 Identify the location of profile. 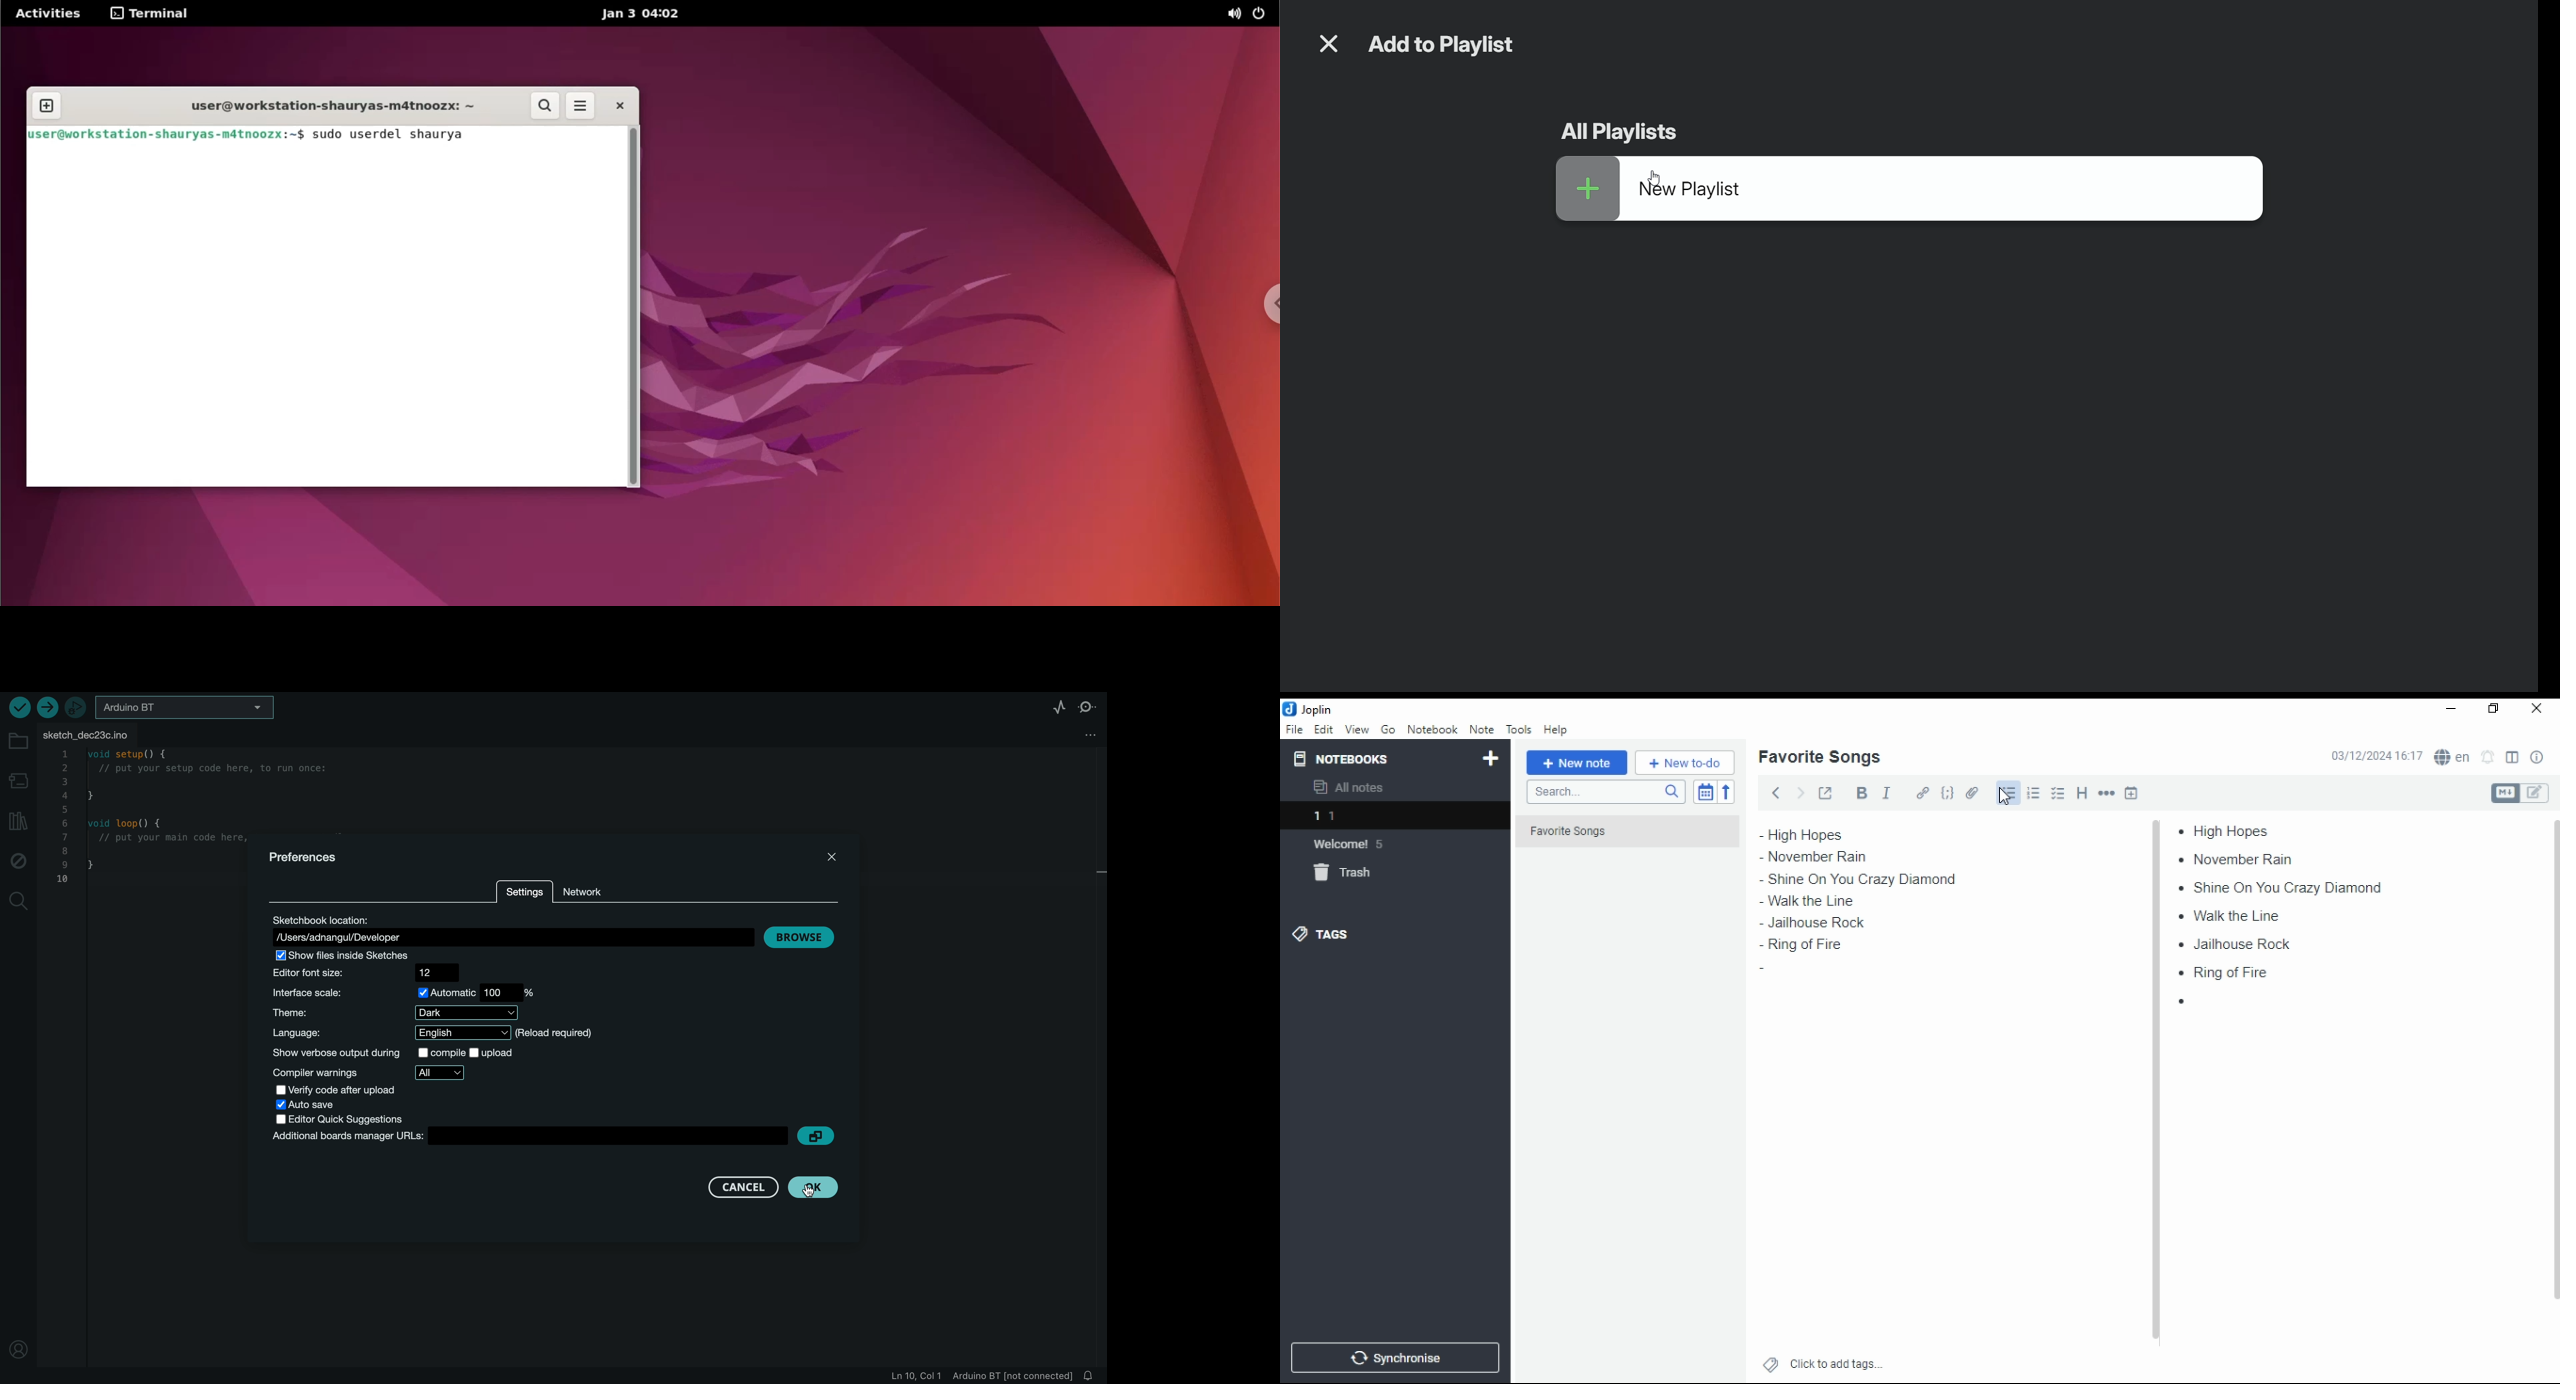
(18, 1343).